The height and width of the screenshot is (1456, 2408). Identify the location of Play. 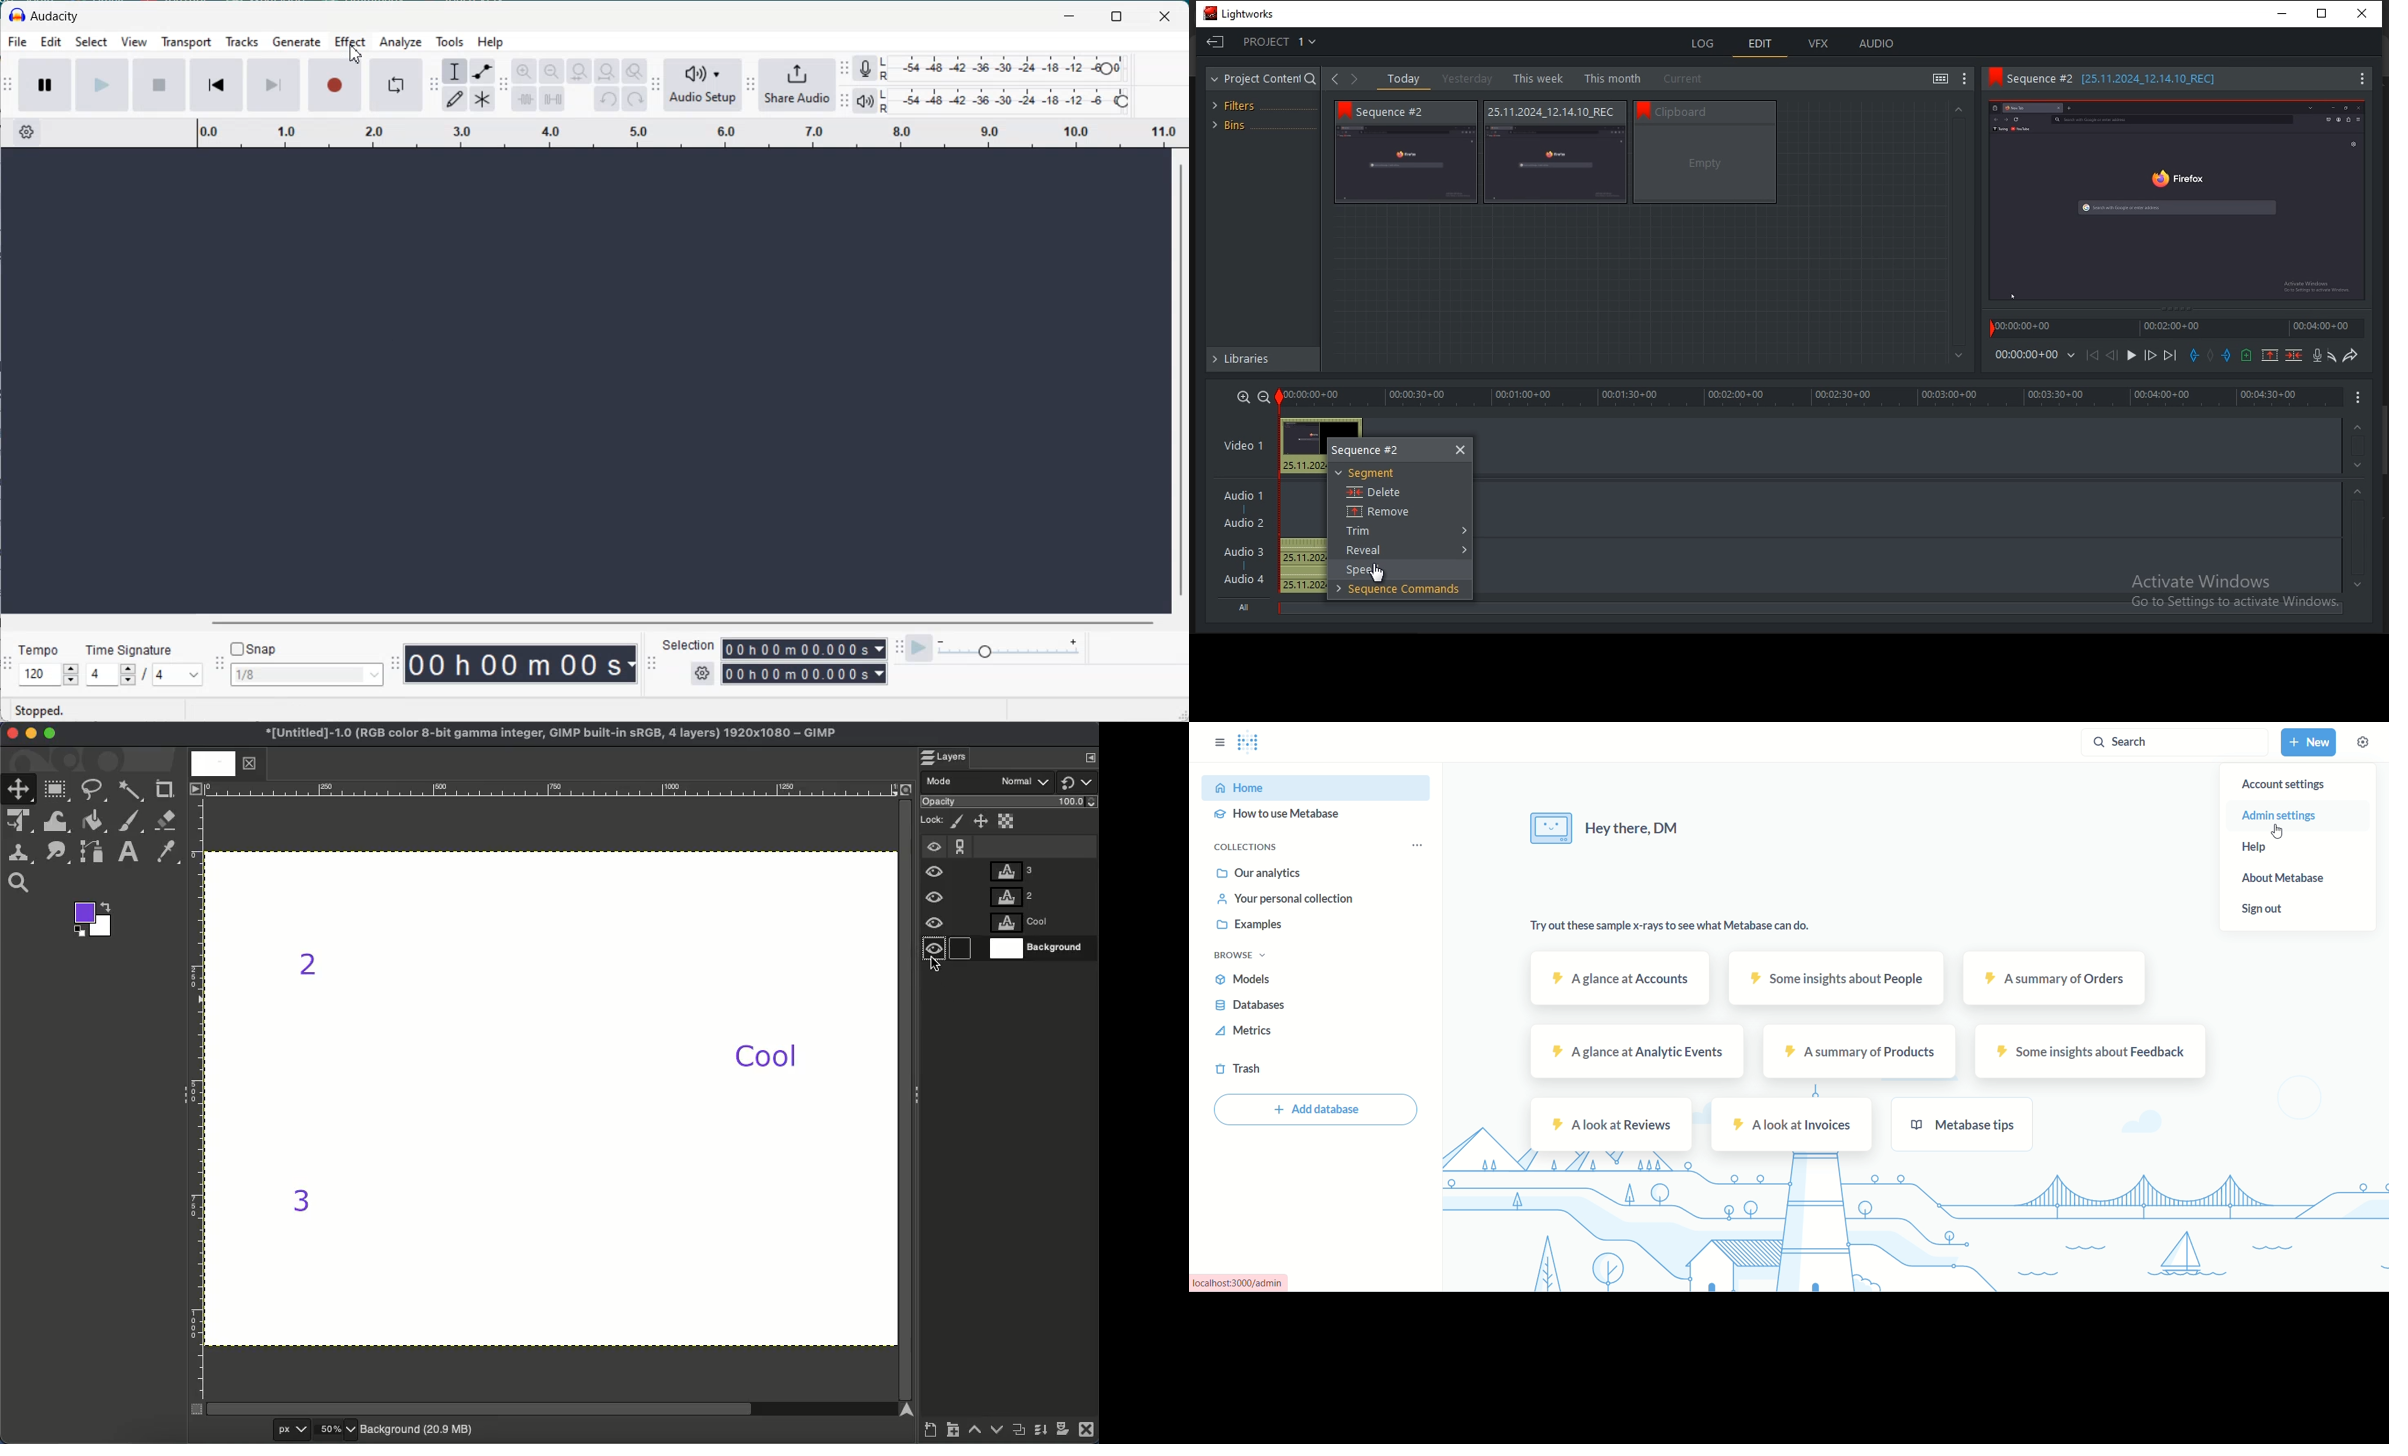
(101, 86).